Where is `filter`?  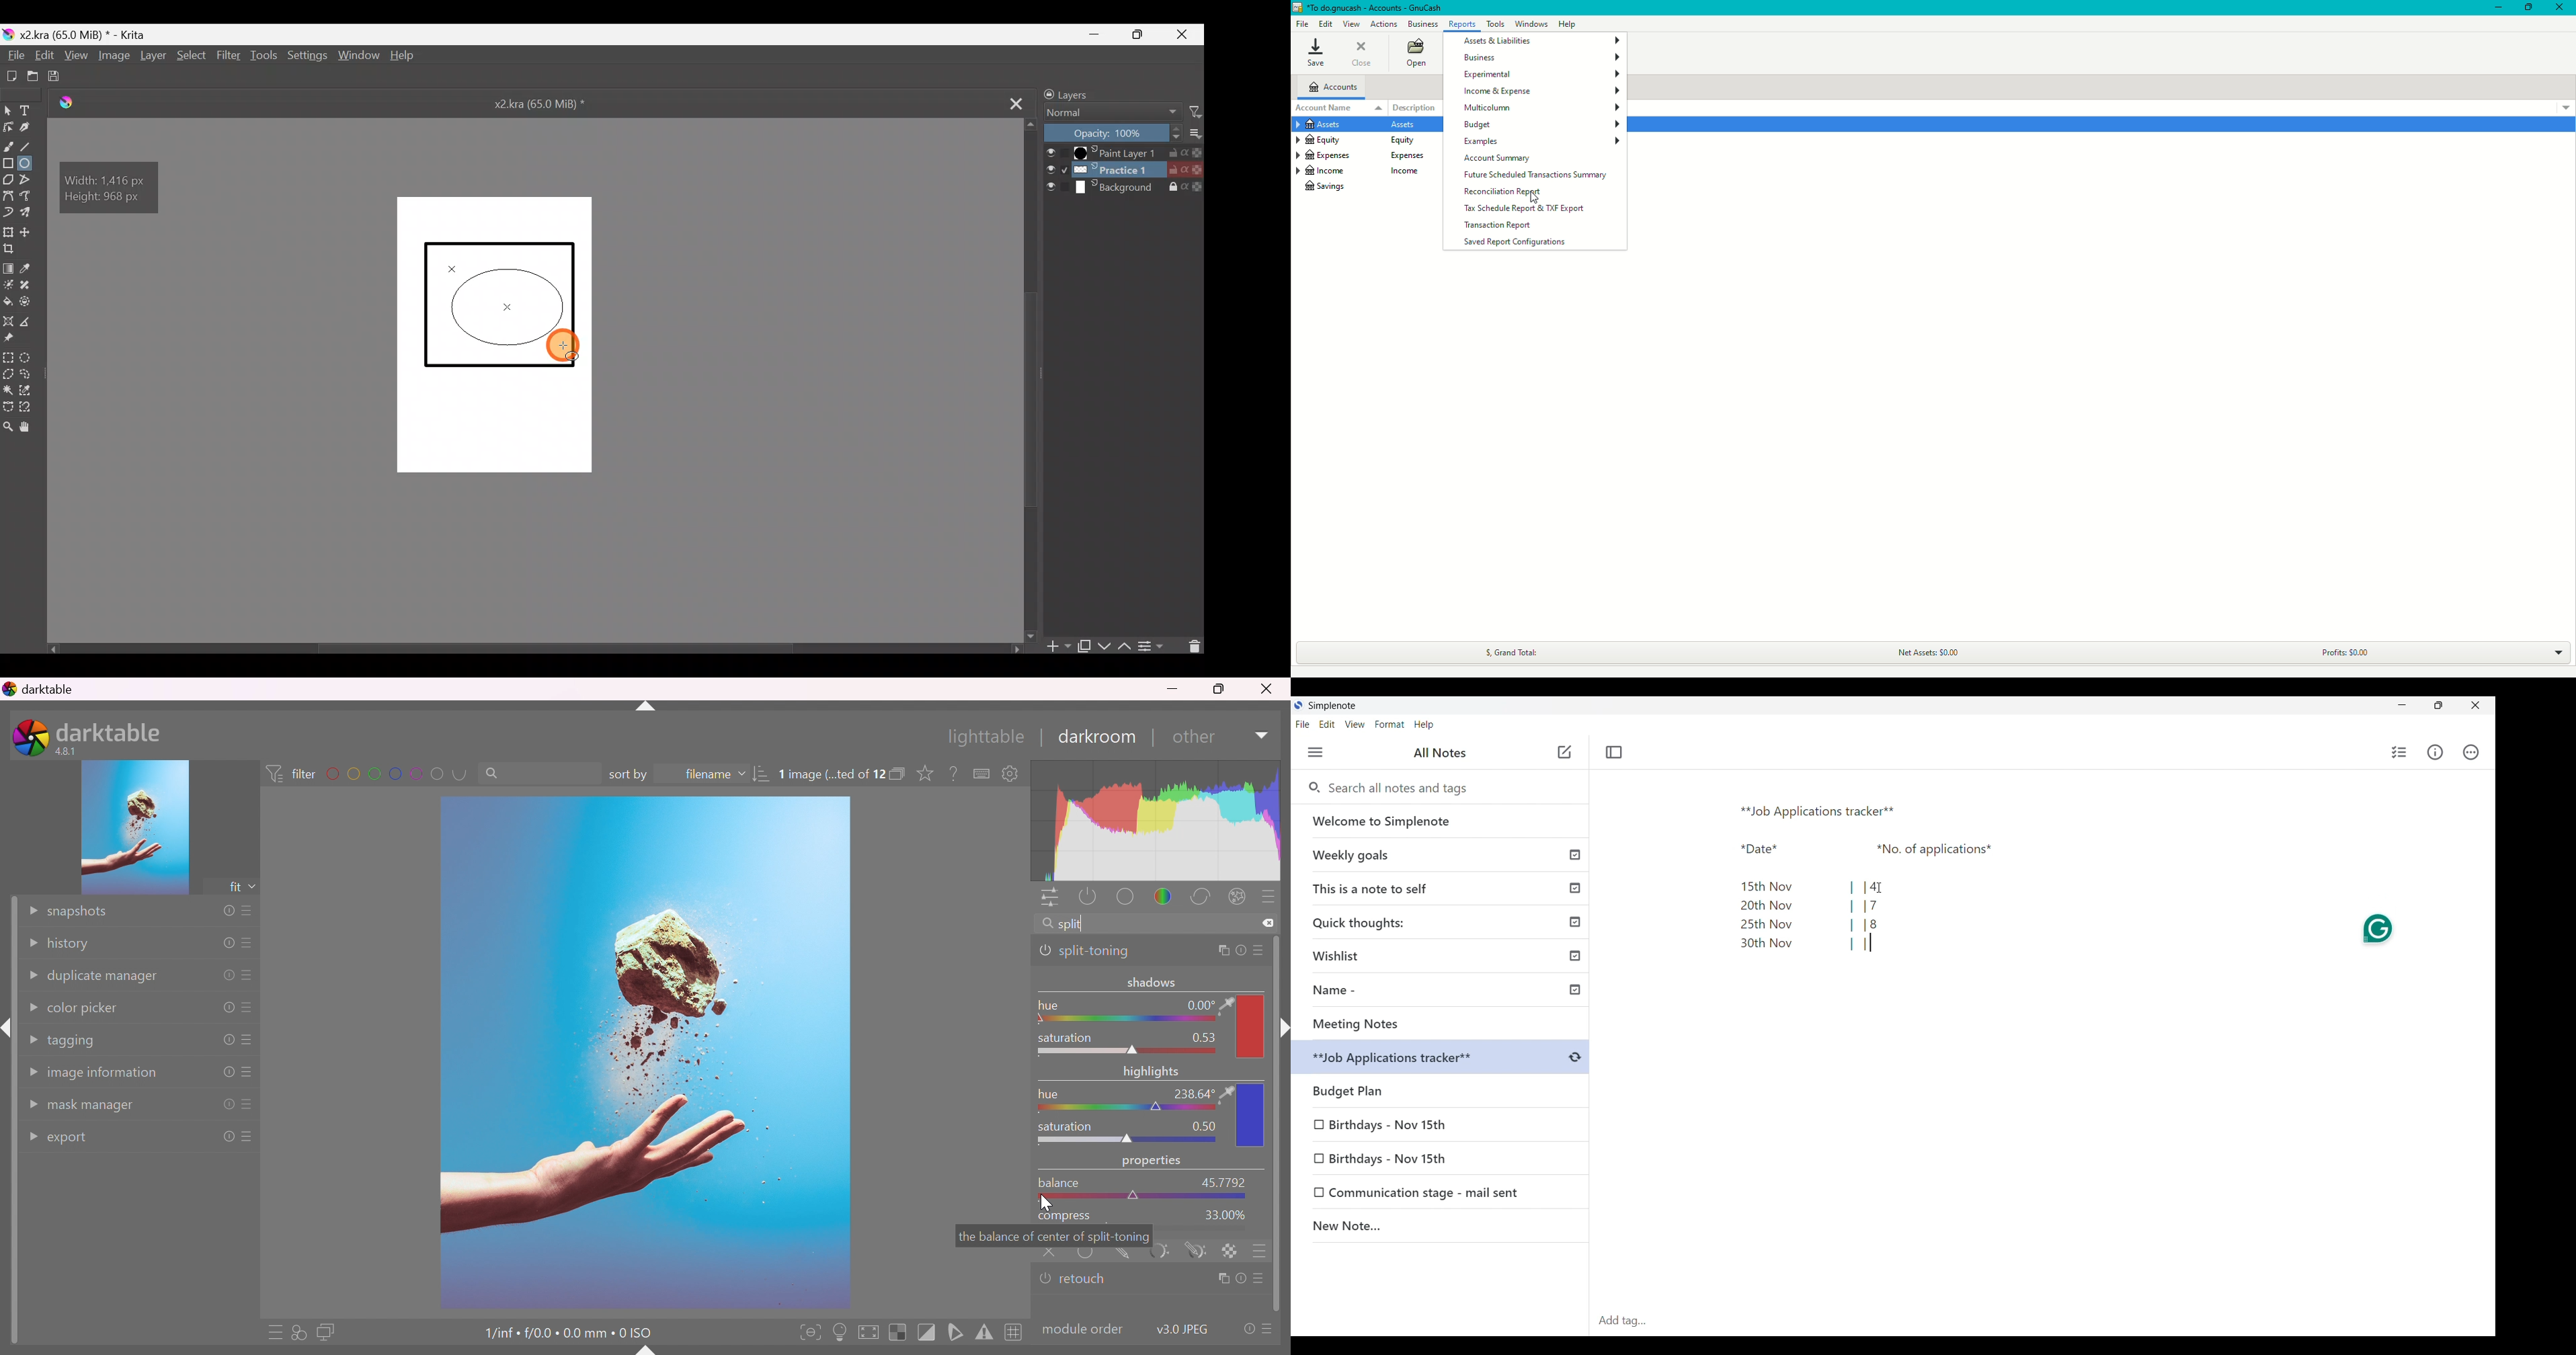
filter is located at coordinates (289, 772).